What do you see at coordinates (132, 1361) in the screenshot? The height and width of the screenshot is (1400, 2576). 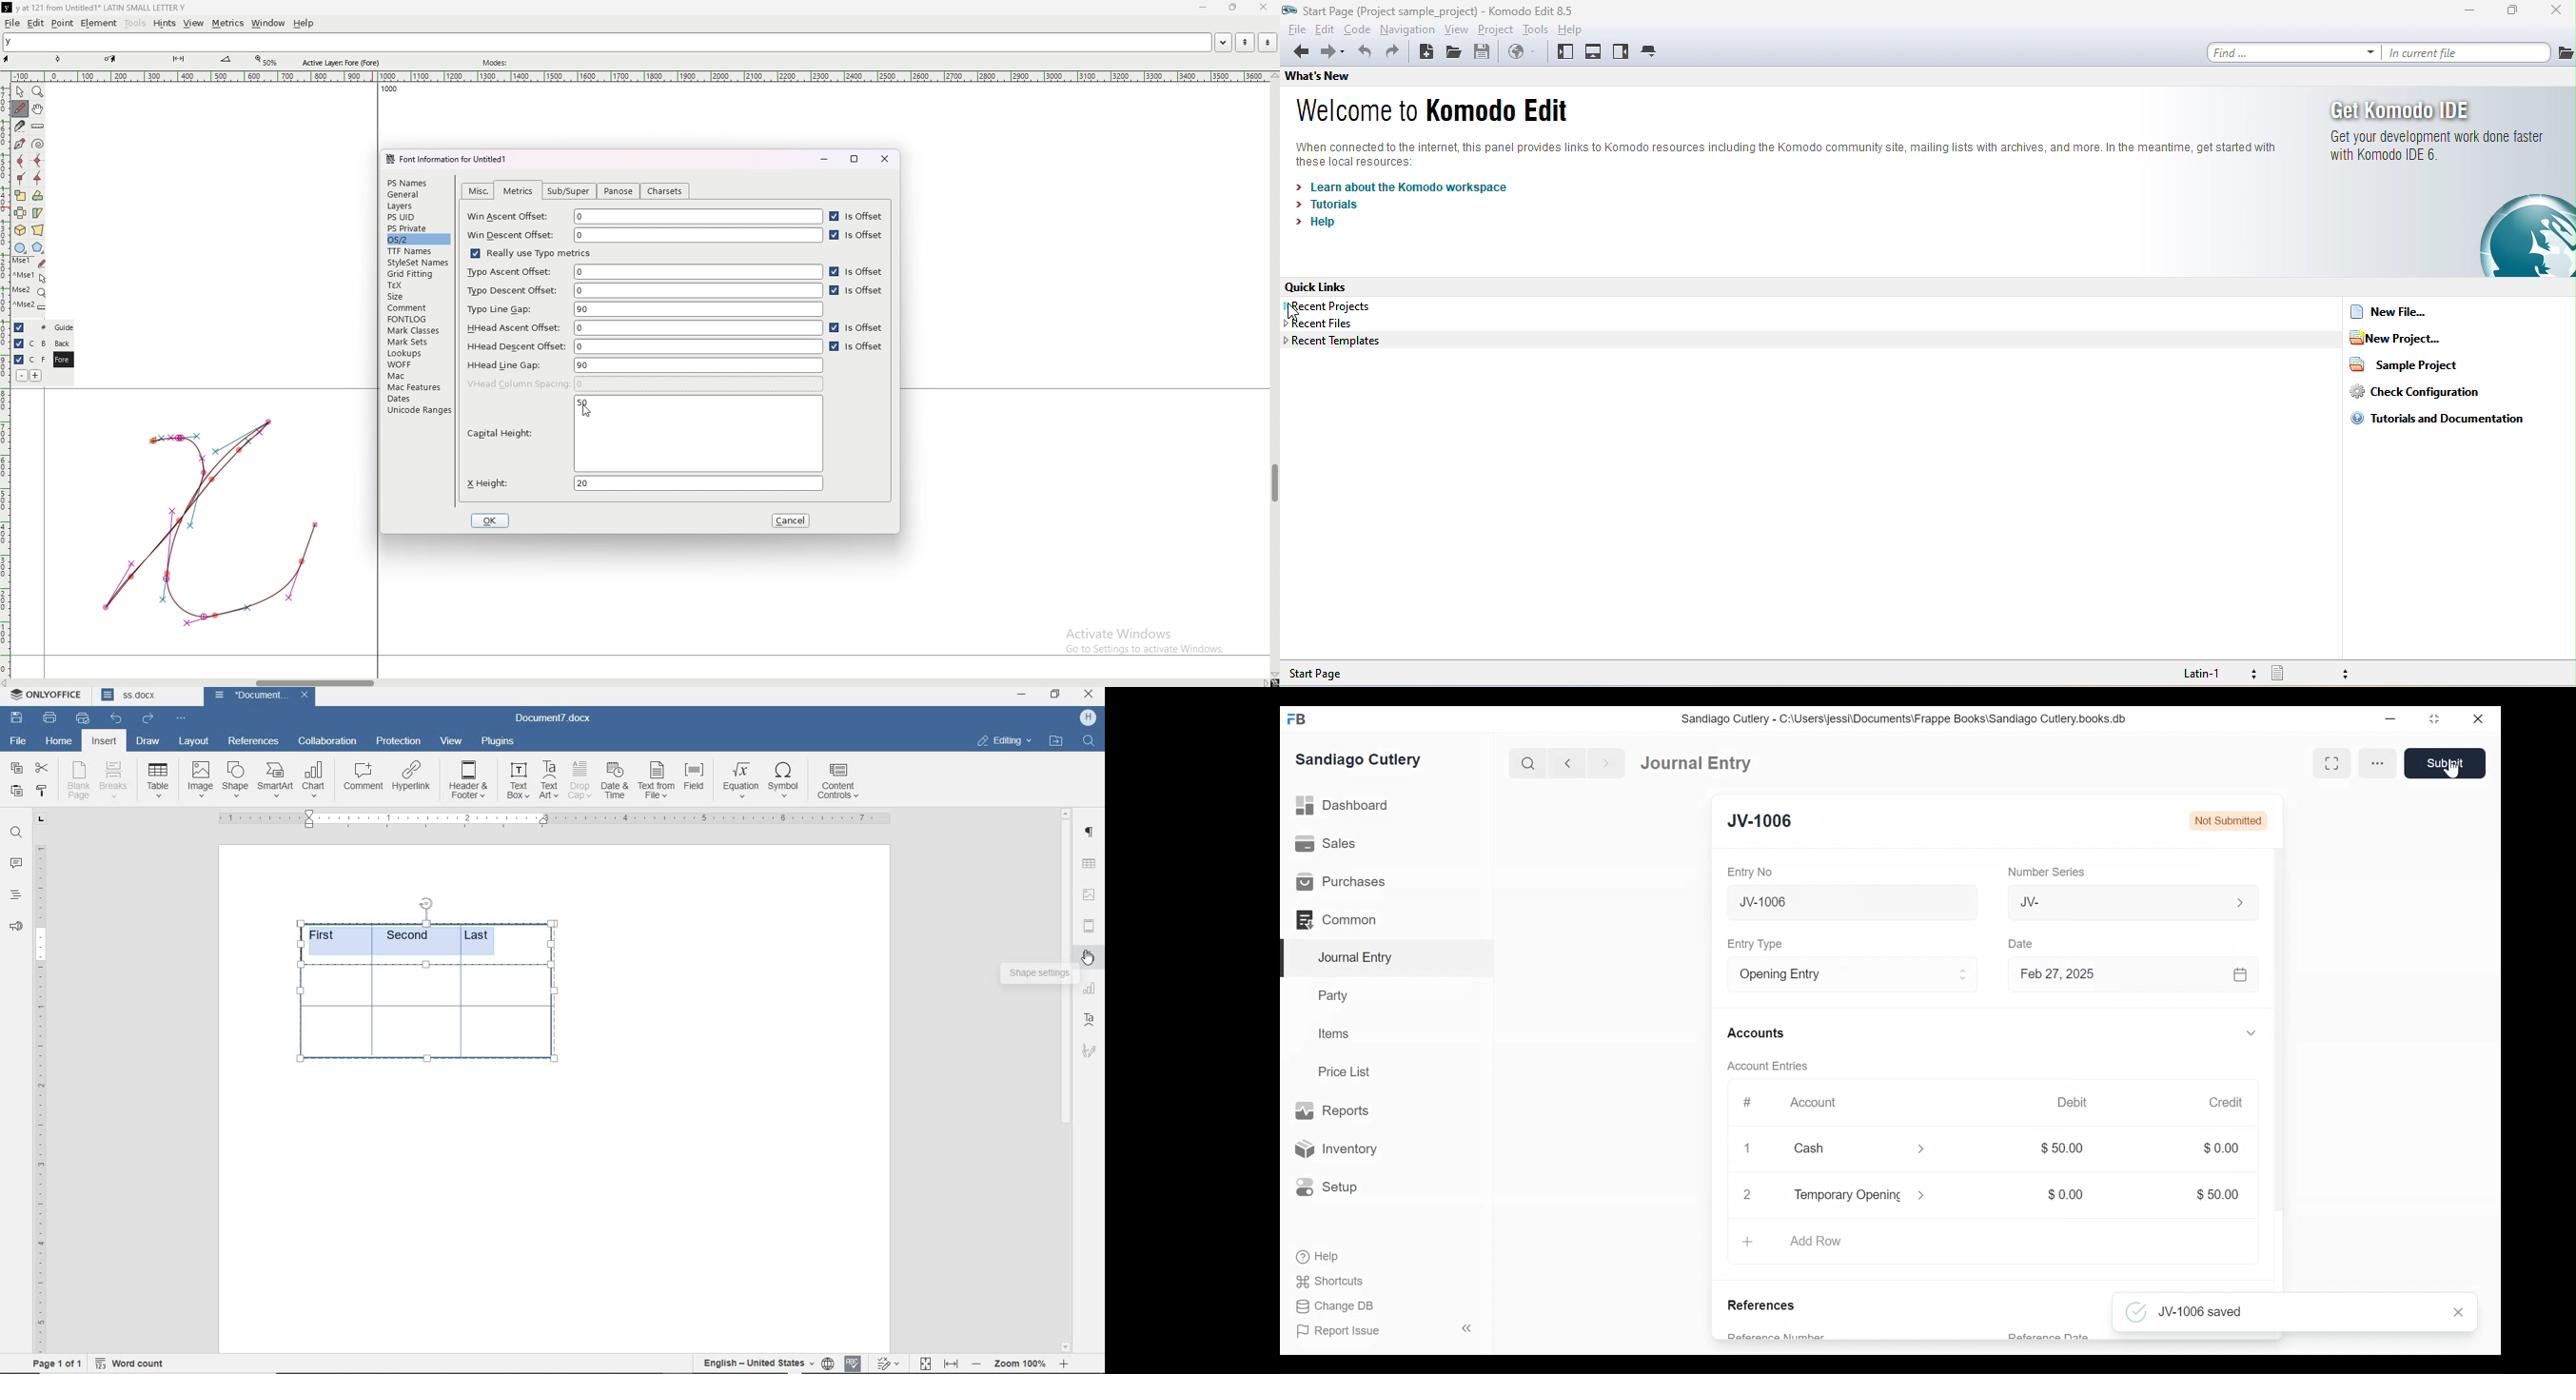 I see `word count` at bounding box center [132, 1361].